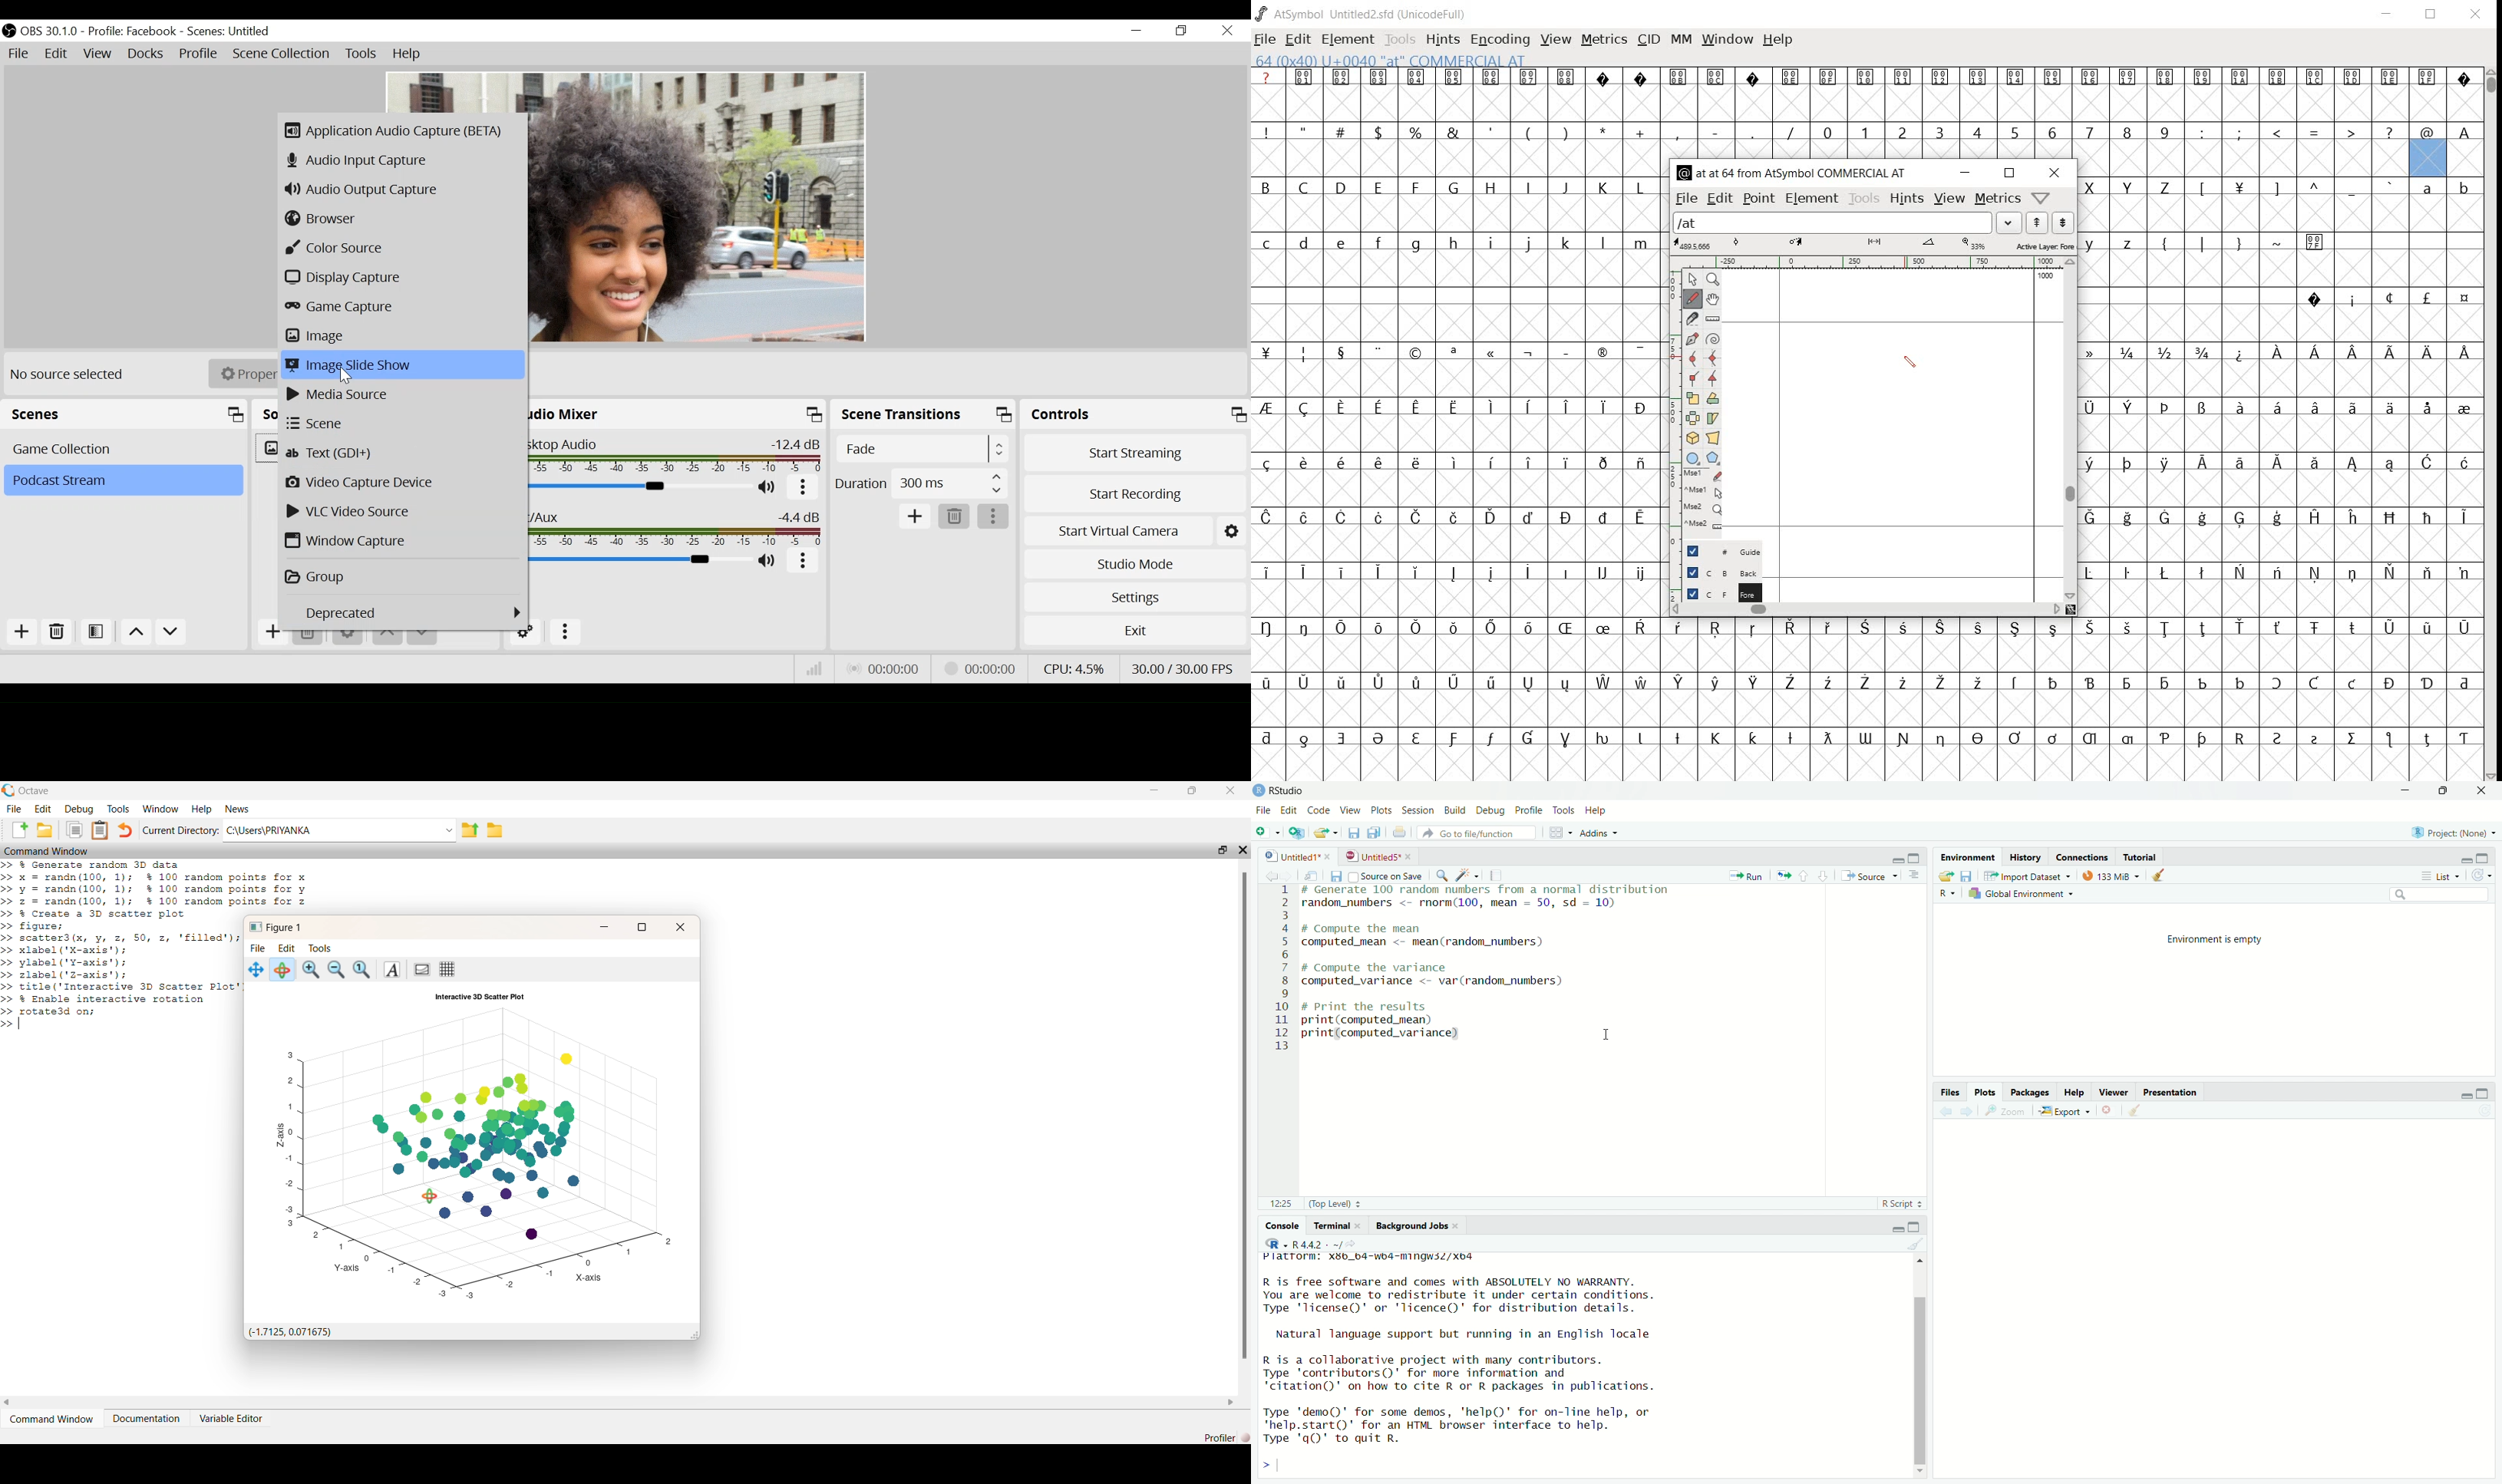 The width and height of the screenshot is (2520, 1484). I want to click on close, so click(1410, 856).